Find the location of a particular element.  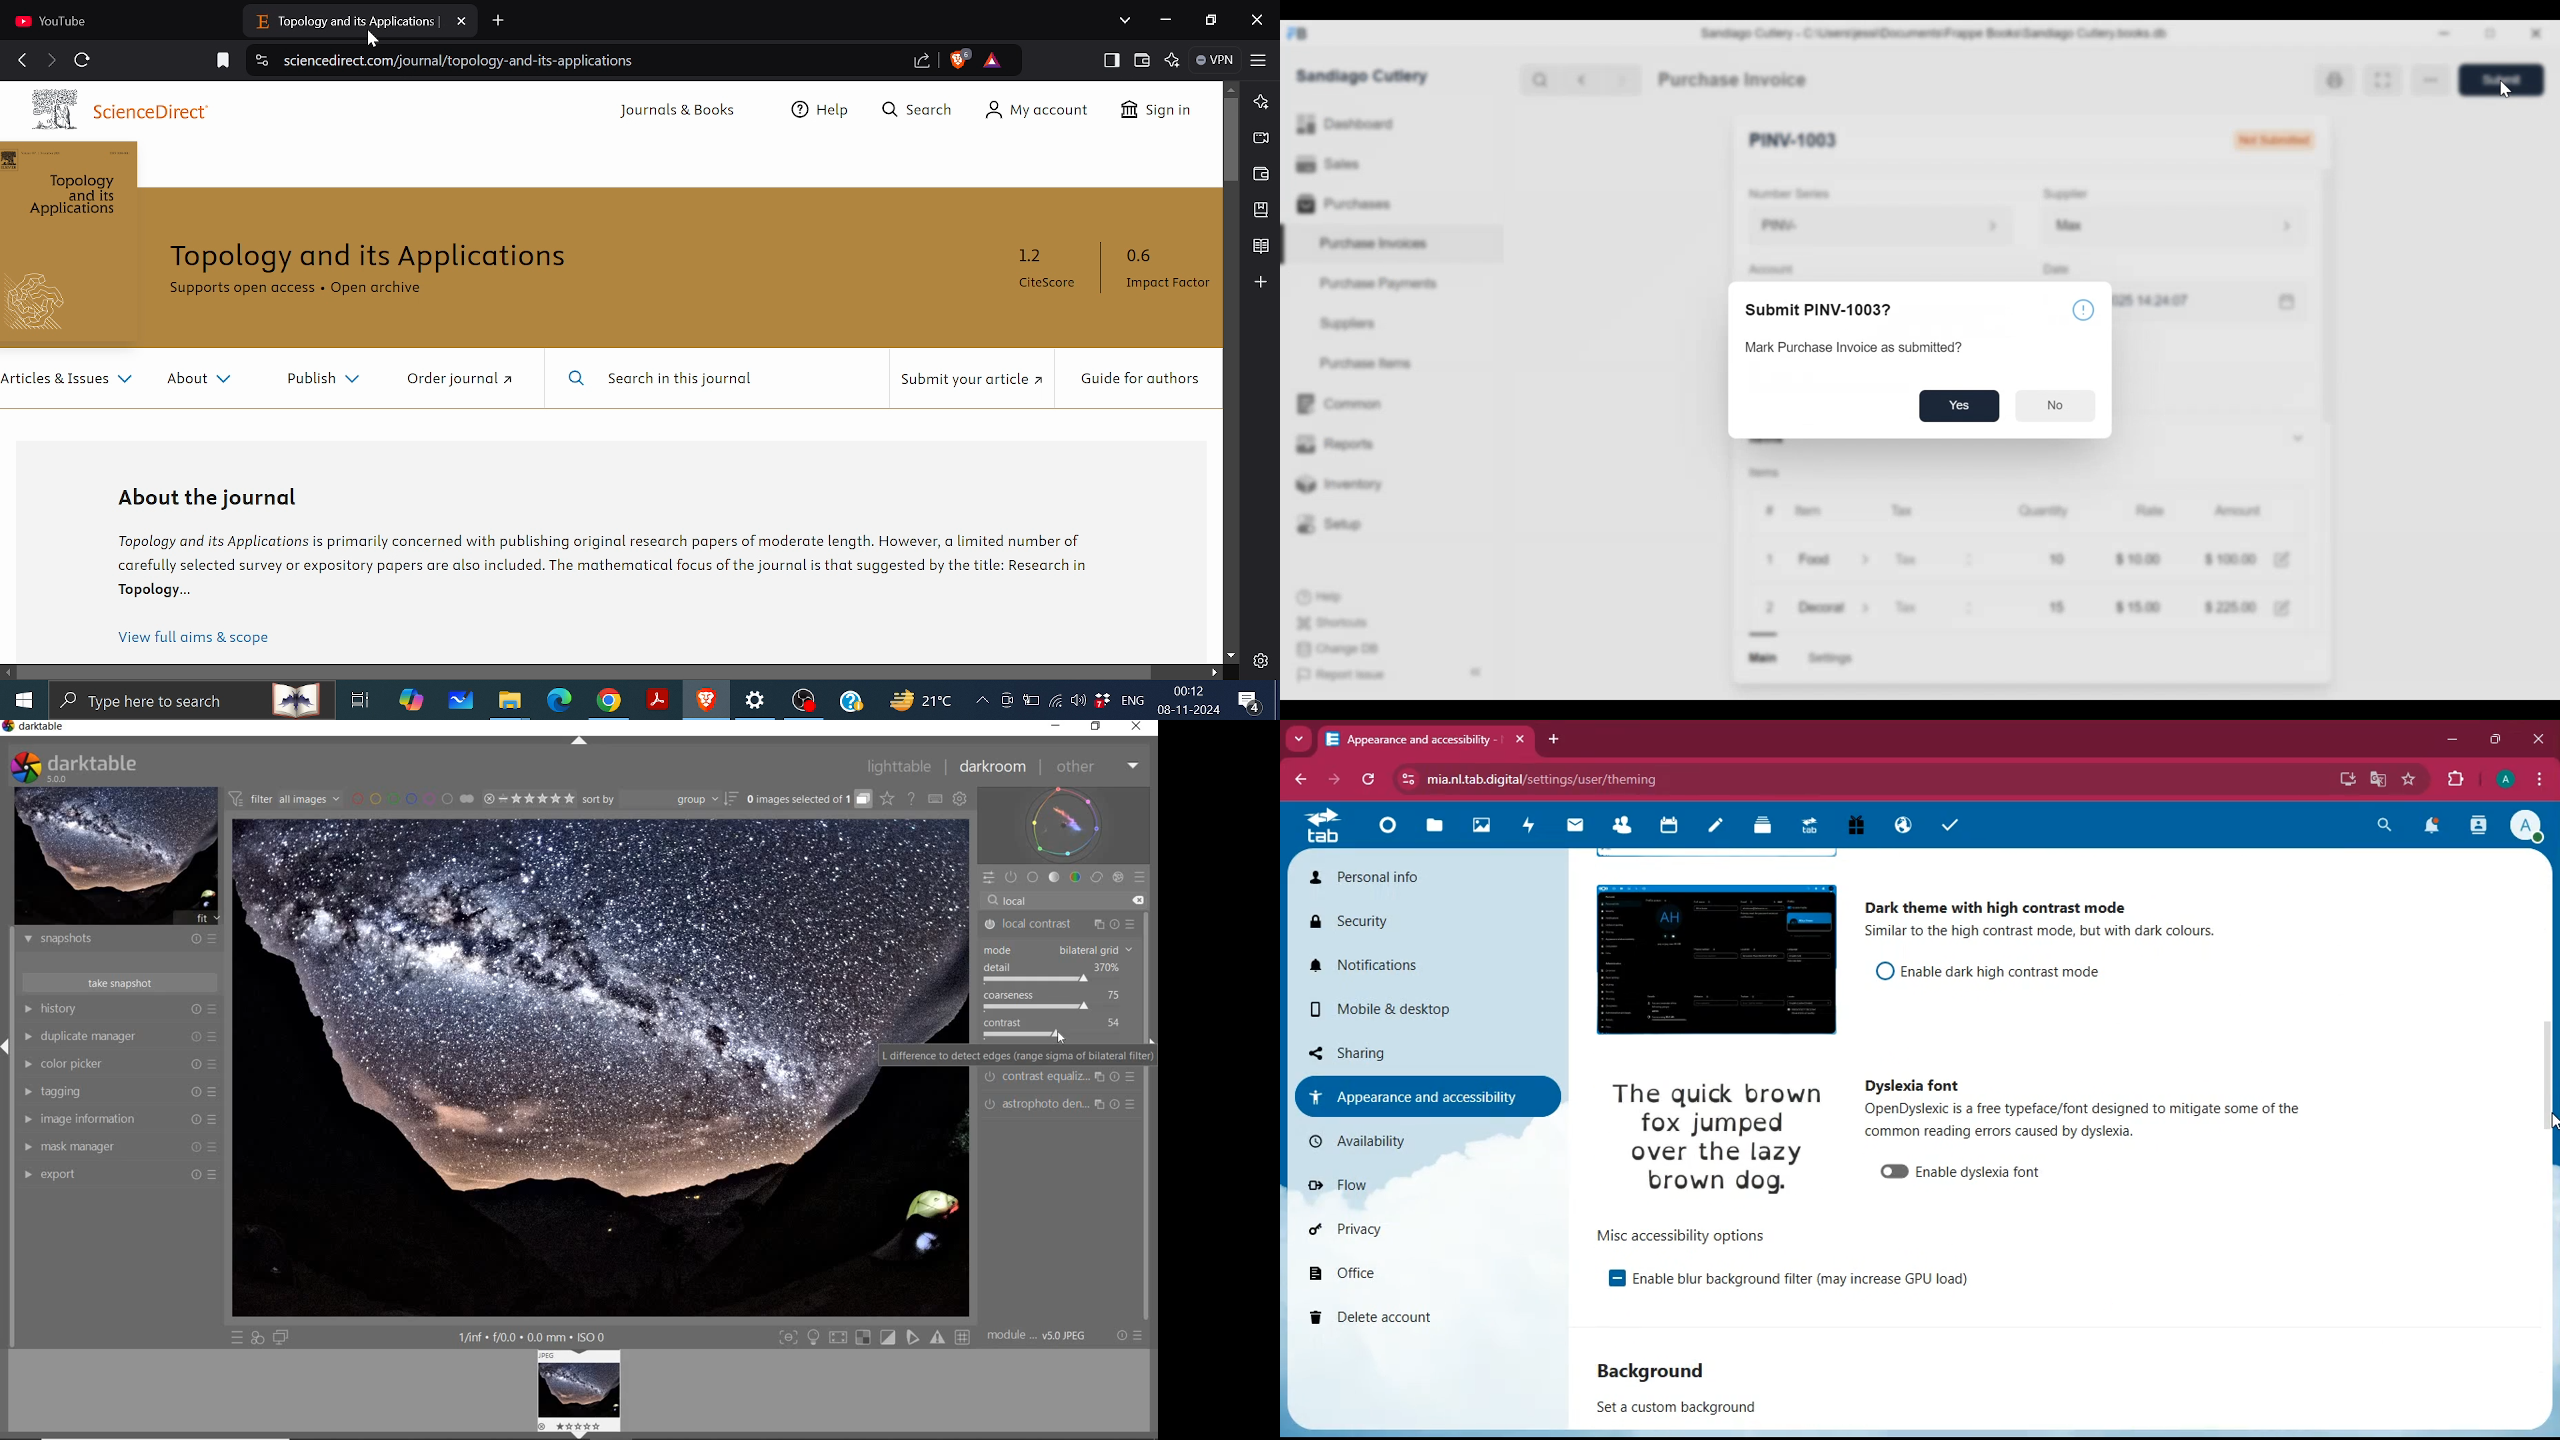

options is located at coordinates (1683, 1235).